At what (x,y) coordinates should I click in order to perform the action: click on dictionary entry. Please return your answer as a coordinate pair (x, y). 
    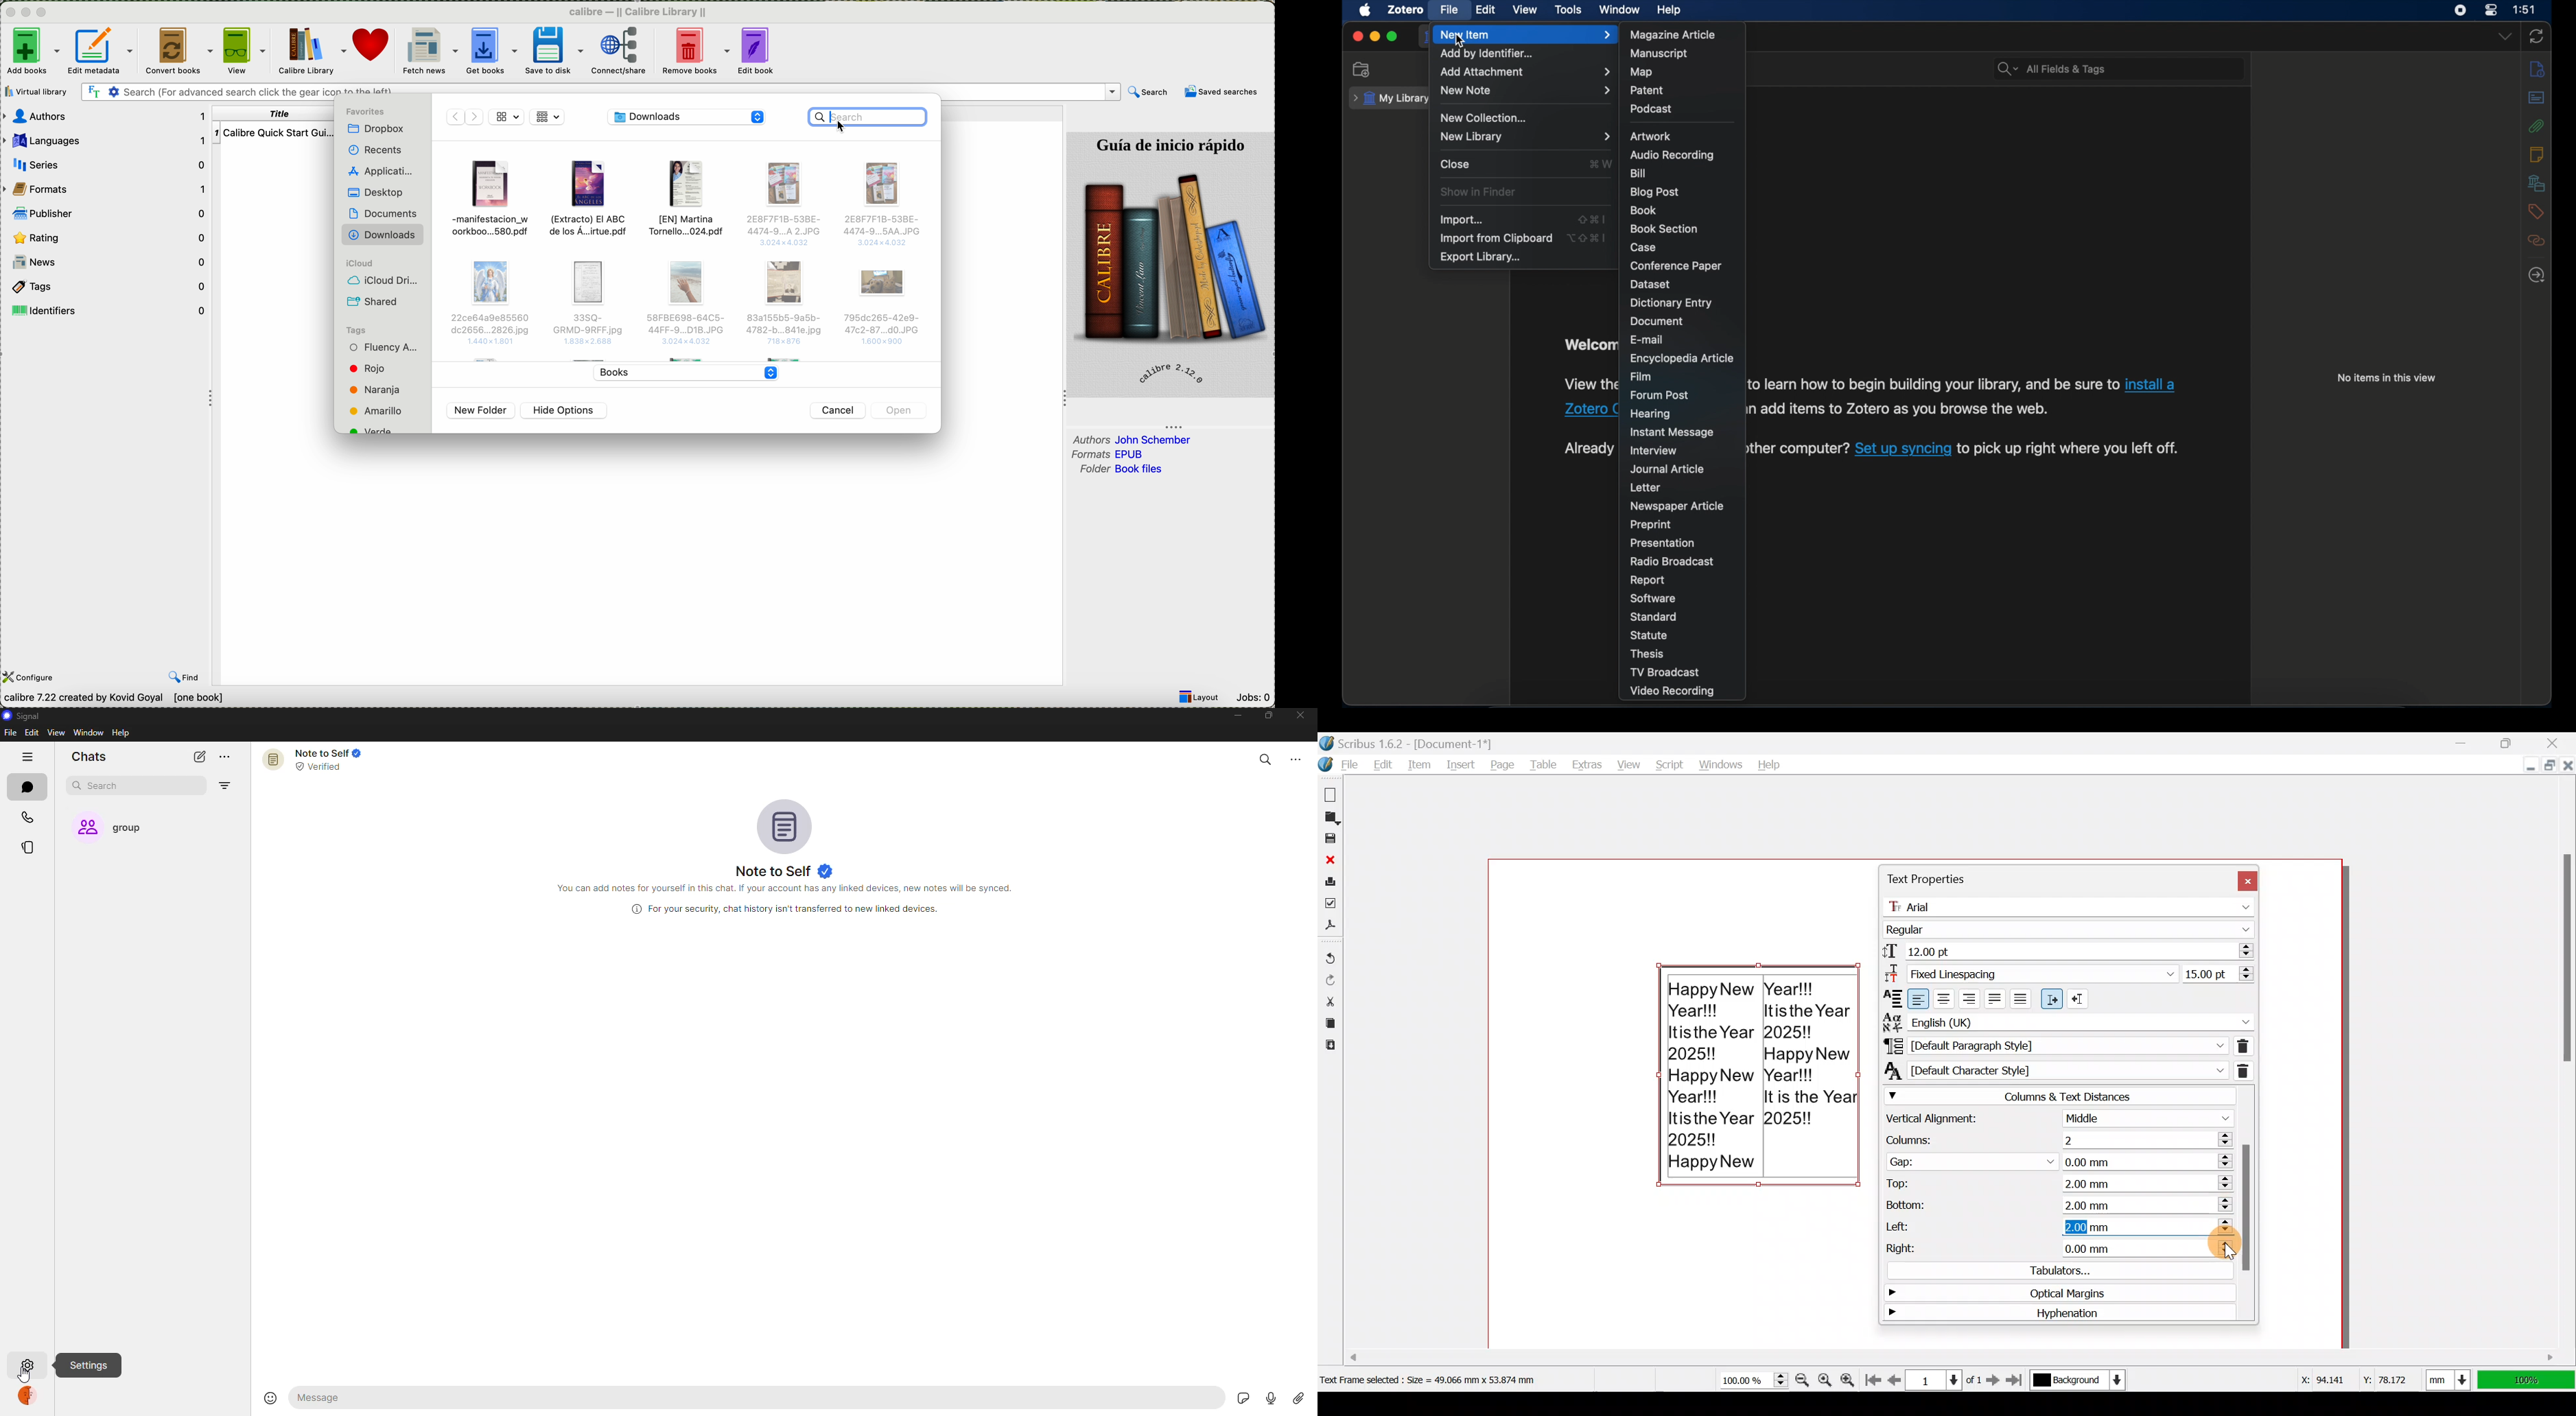
    Looking at the image, I should click on (1671, 303).